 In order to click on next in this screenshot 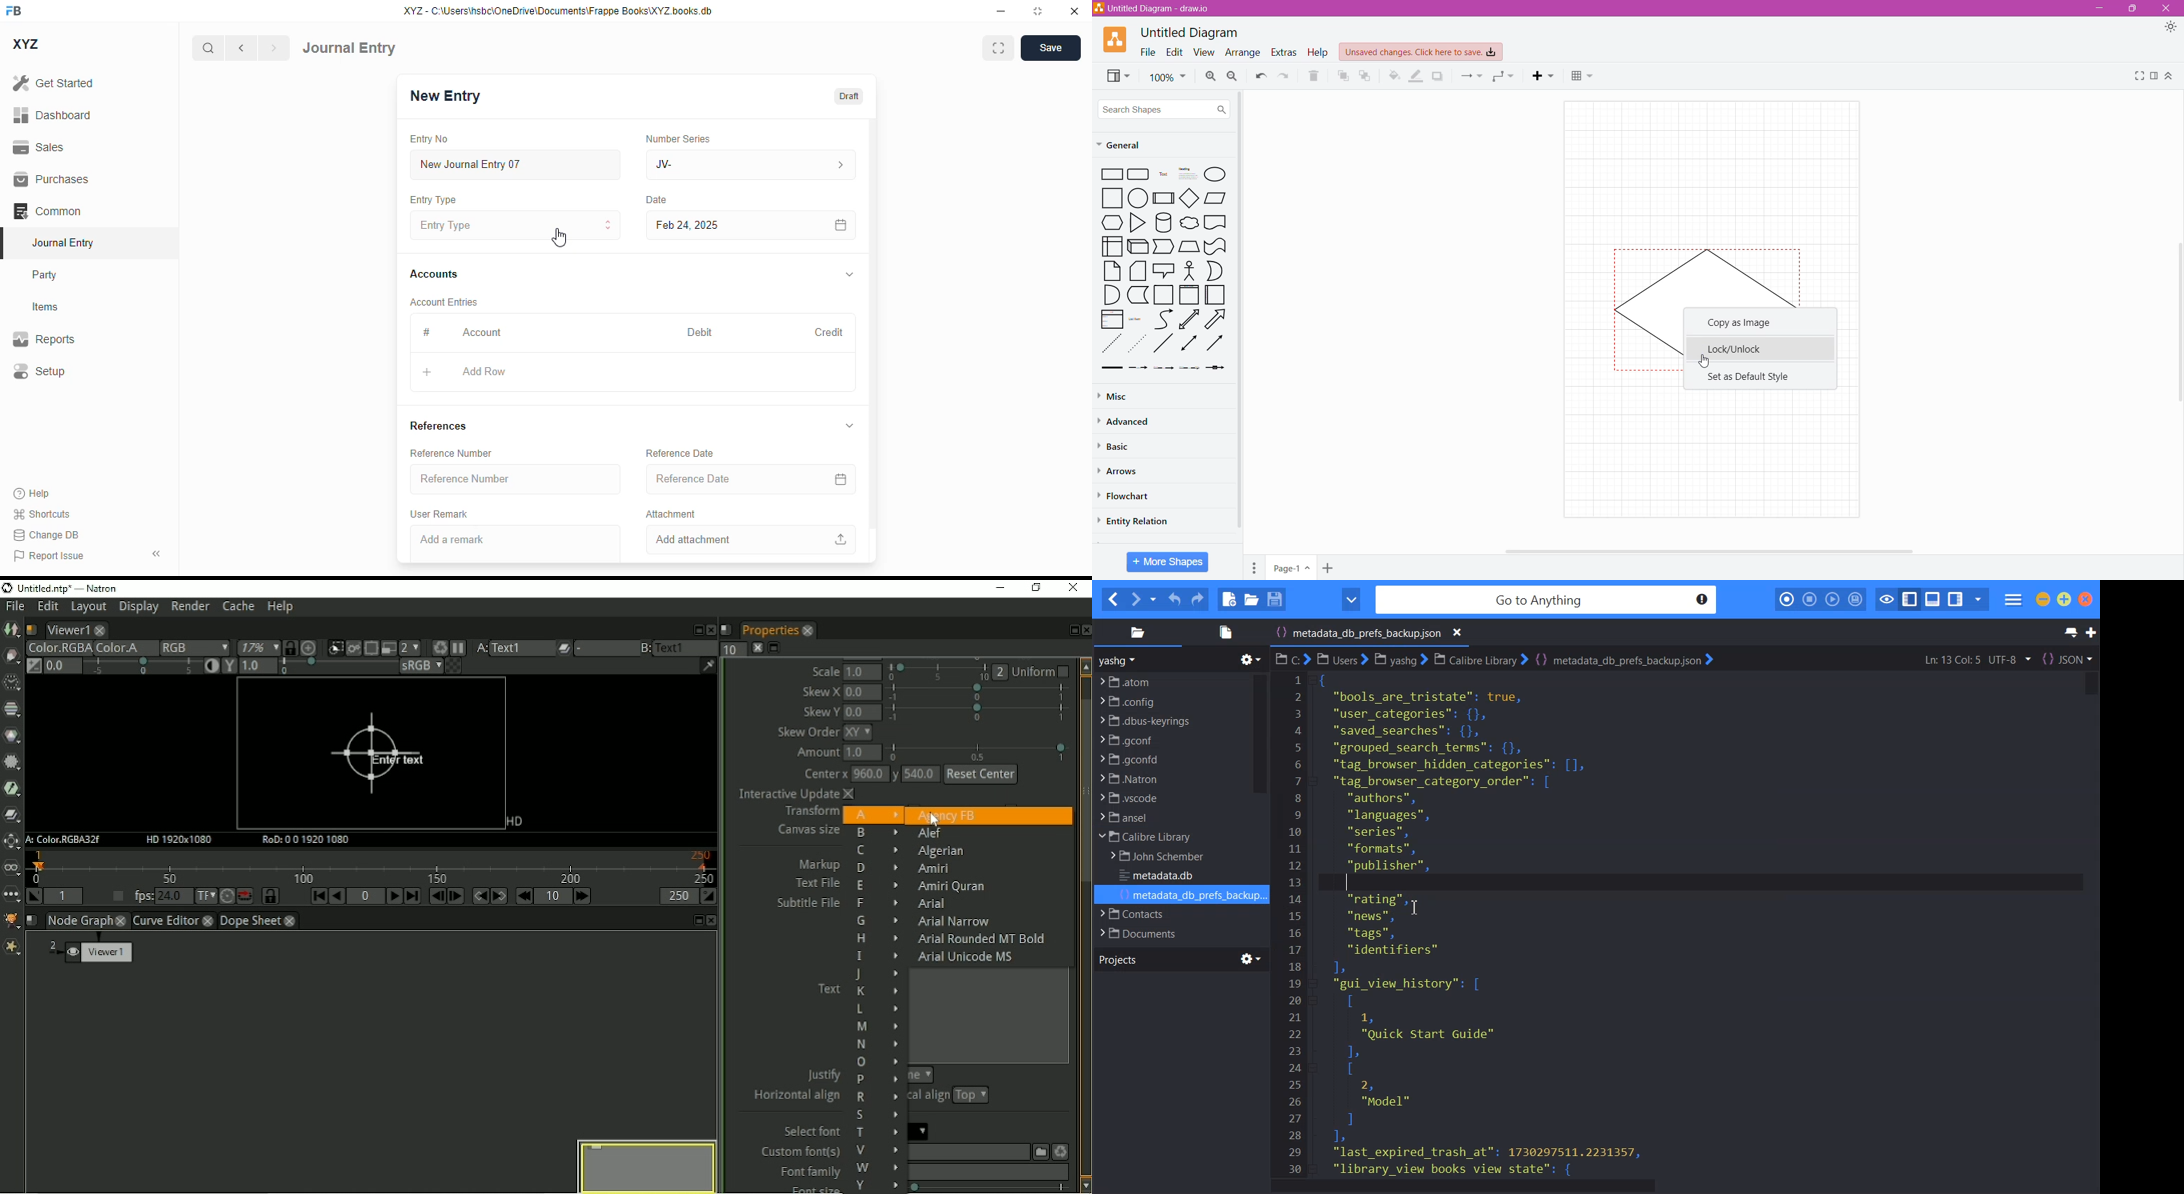, I will do `click(275, 48)`.